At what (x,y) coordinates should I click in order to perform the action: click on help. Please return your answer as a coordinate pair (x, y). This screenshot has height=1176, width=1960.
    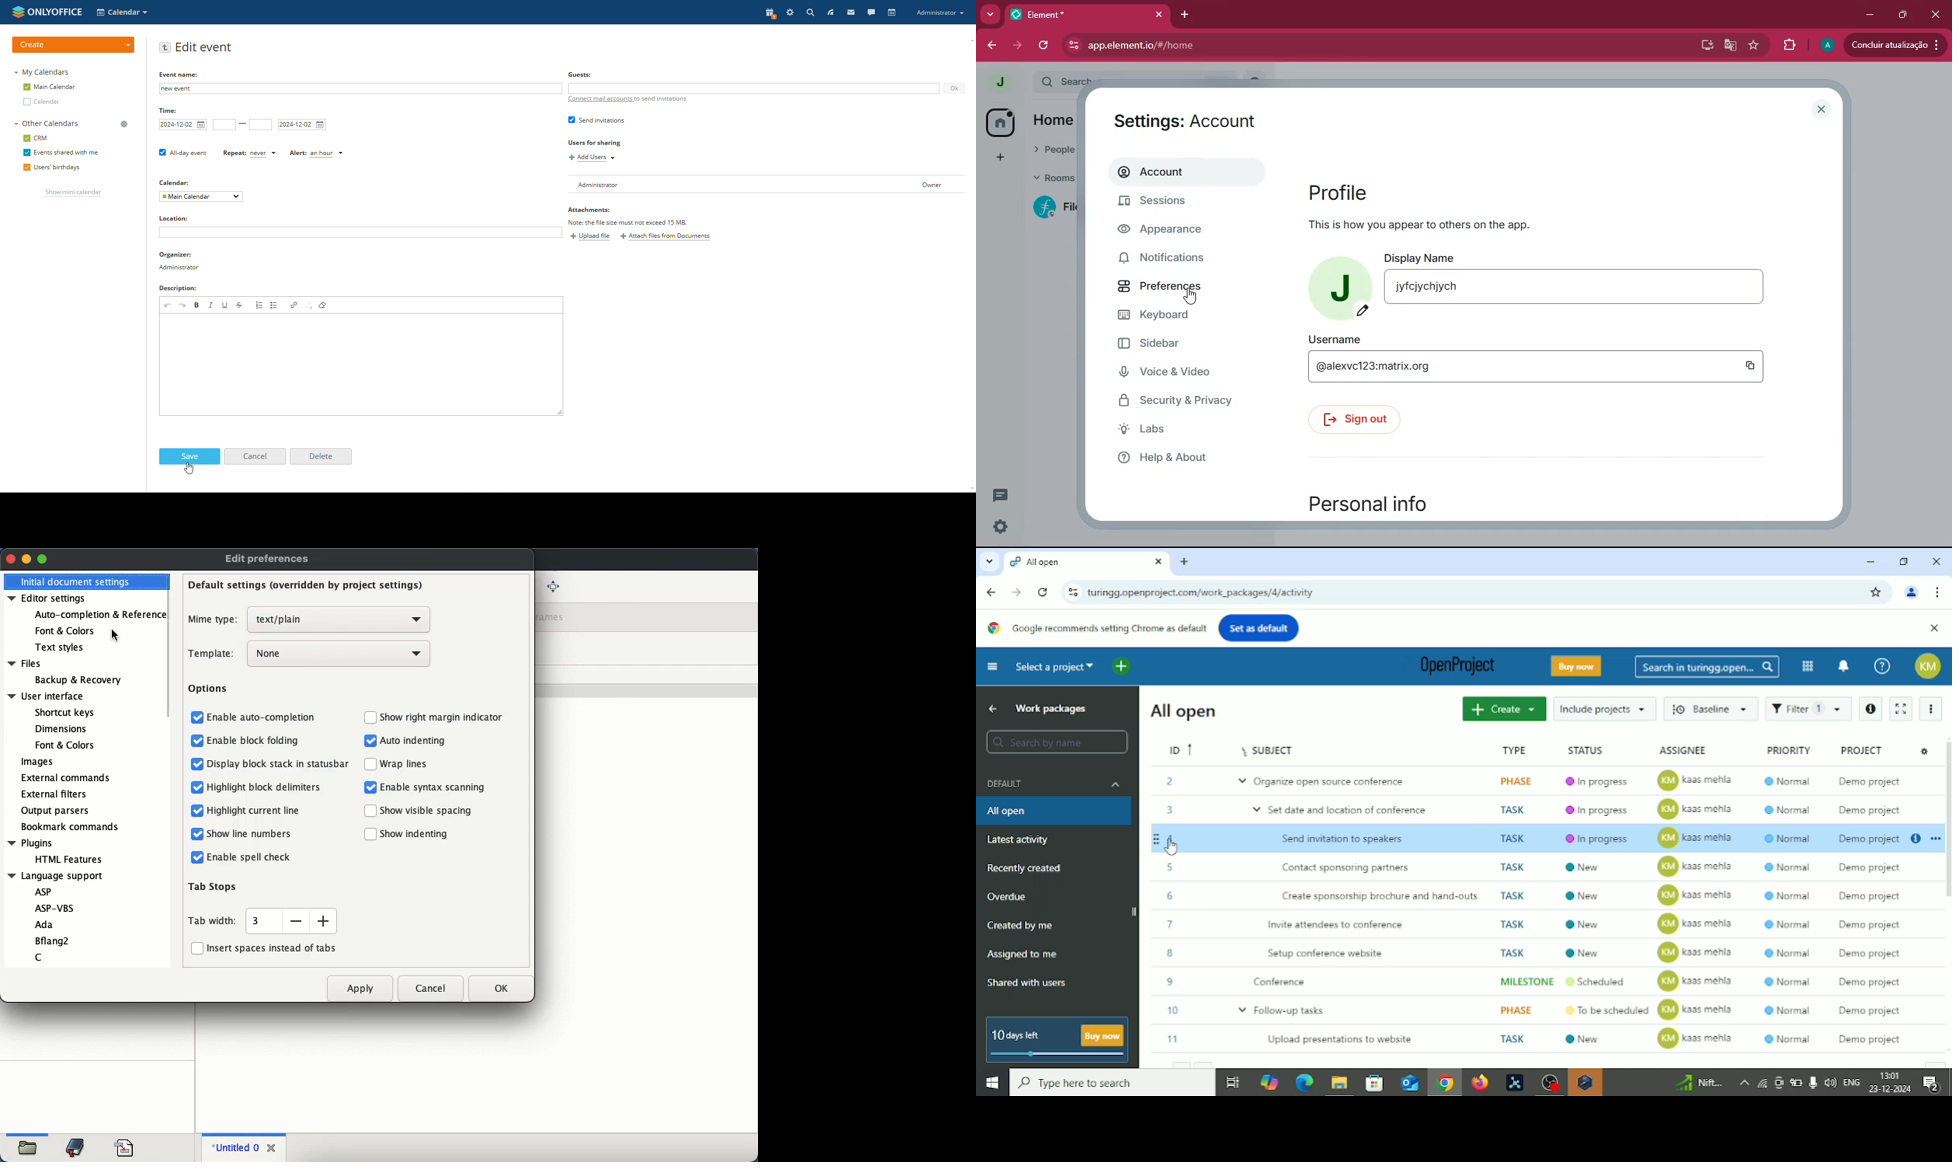
    Looking at the image, I should click on (1177, 459).